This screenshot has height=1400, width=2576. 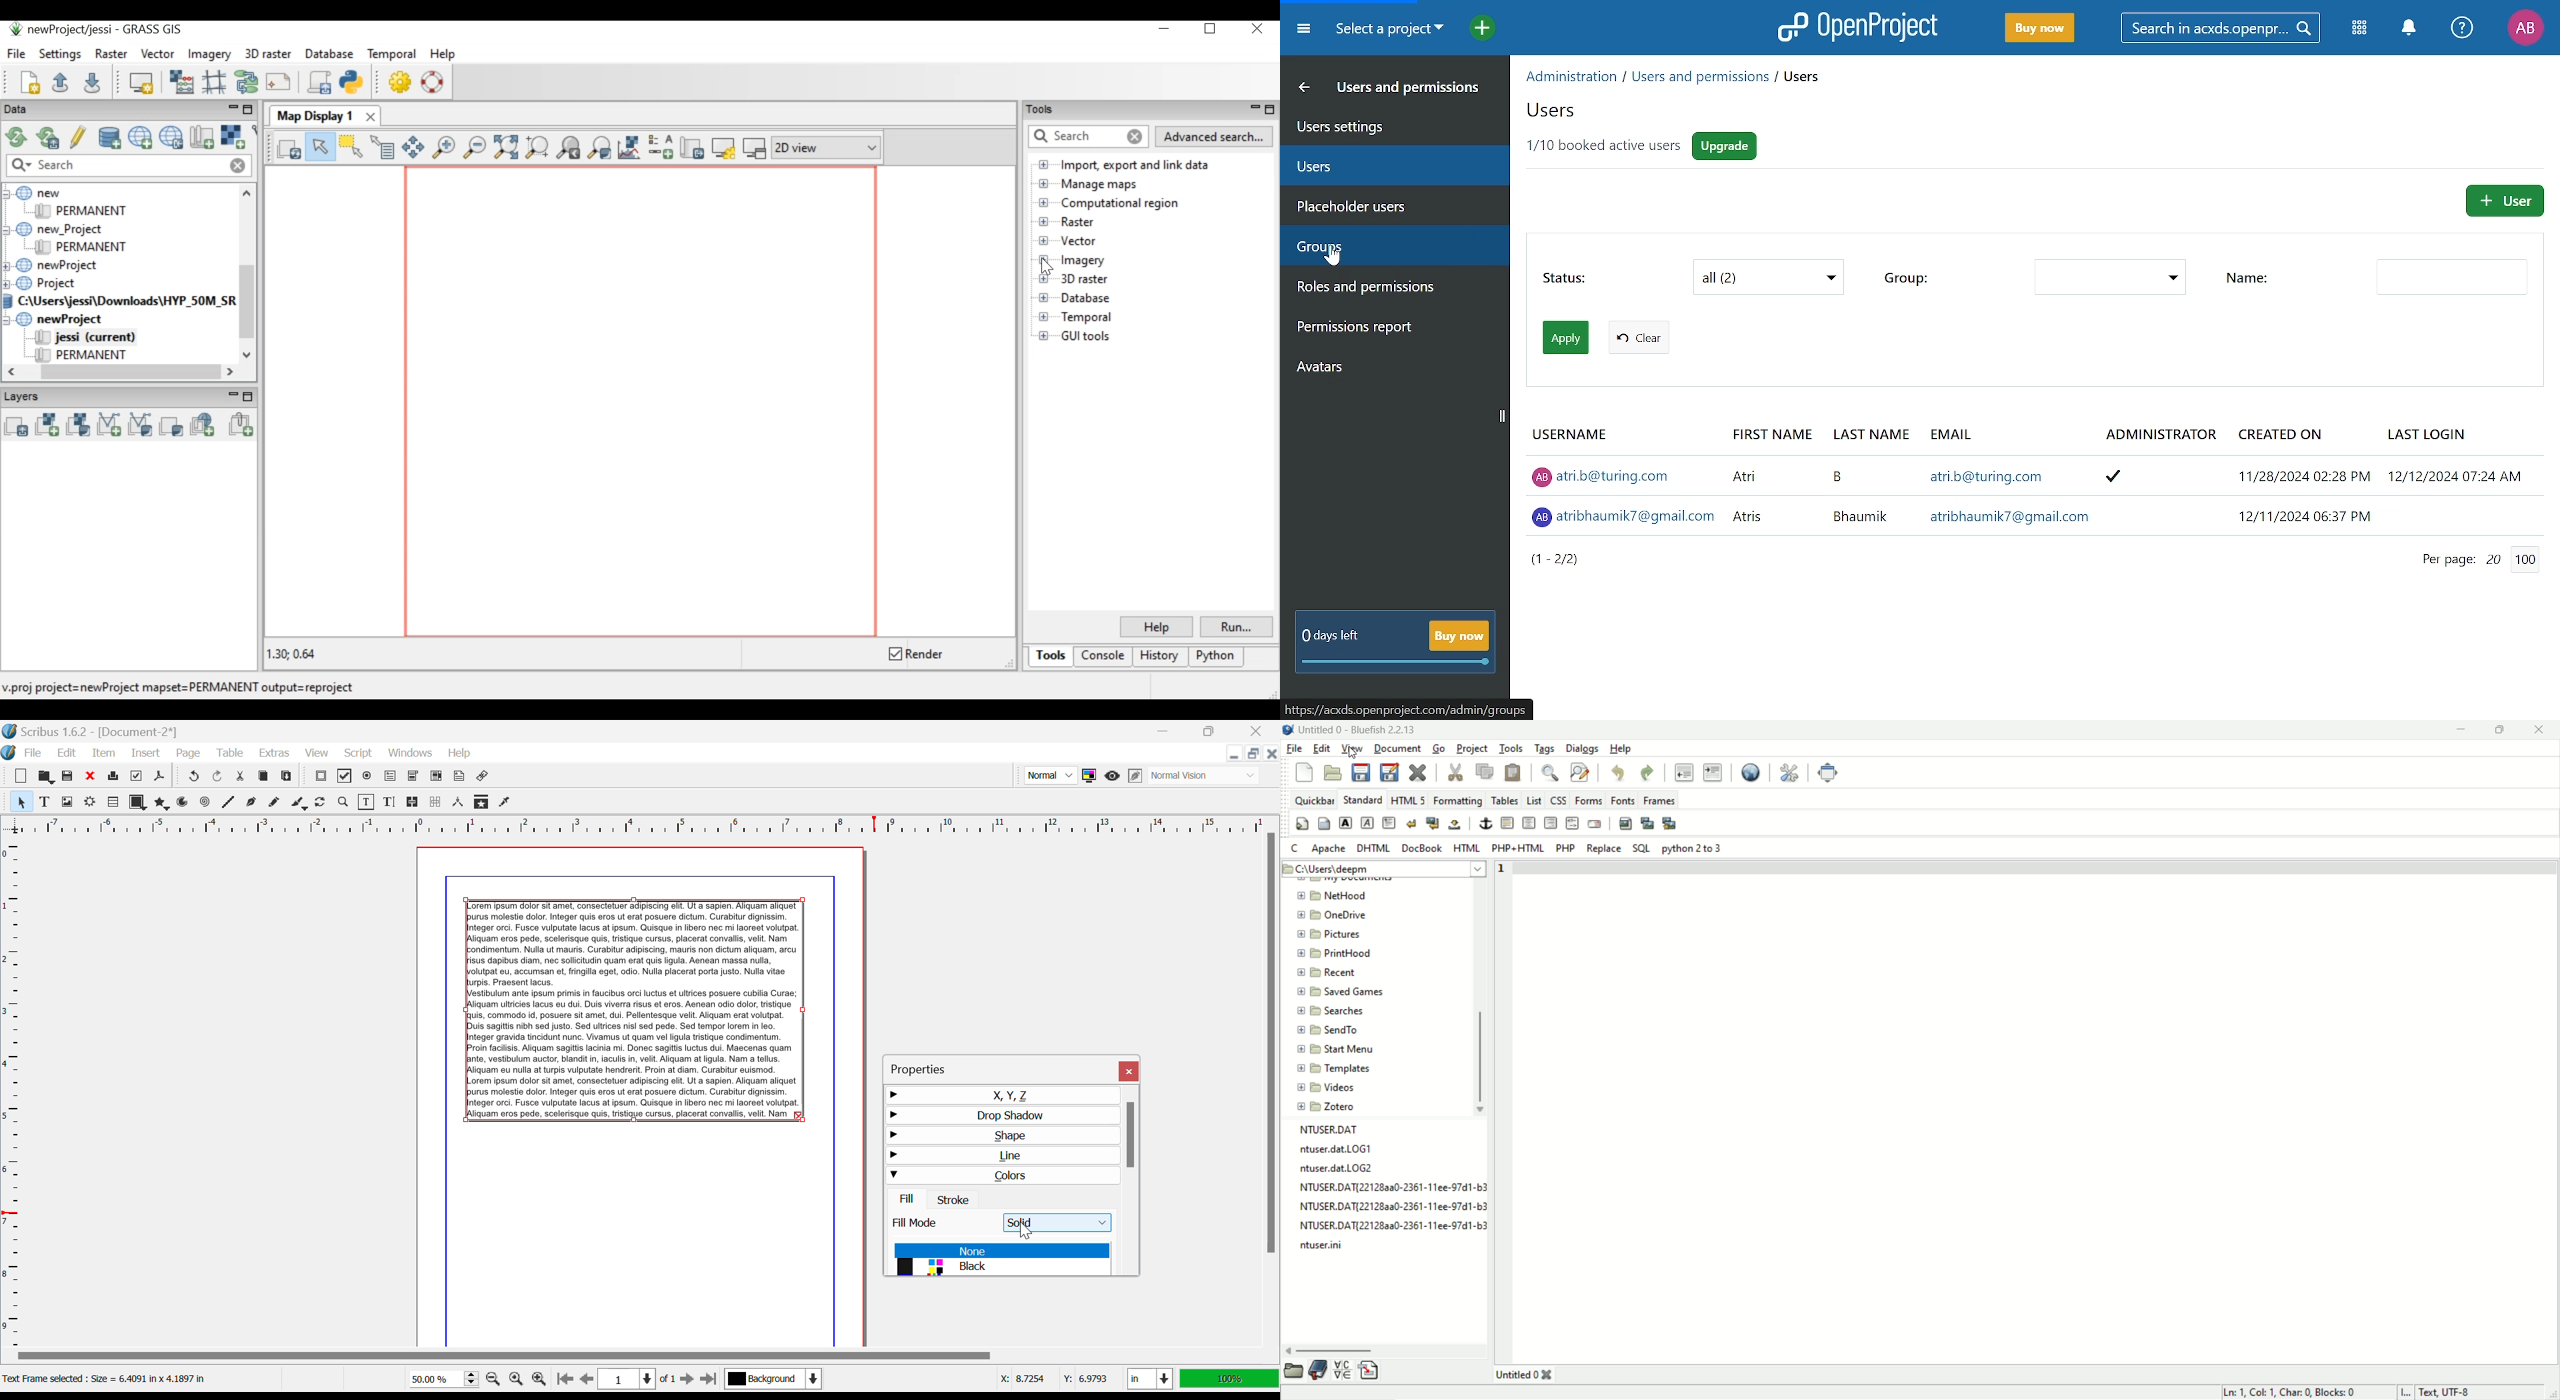 What do you see at coordinates (1385, 869) in the screenshot?
I see `location` at bounding box center [1385, 869].